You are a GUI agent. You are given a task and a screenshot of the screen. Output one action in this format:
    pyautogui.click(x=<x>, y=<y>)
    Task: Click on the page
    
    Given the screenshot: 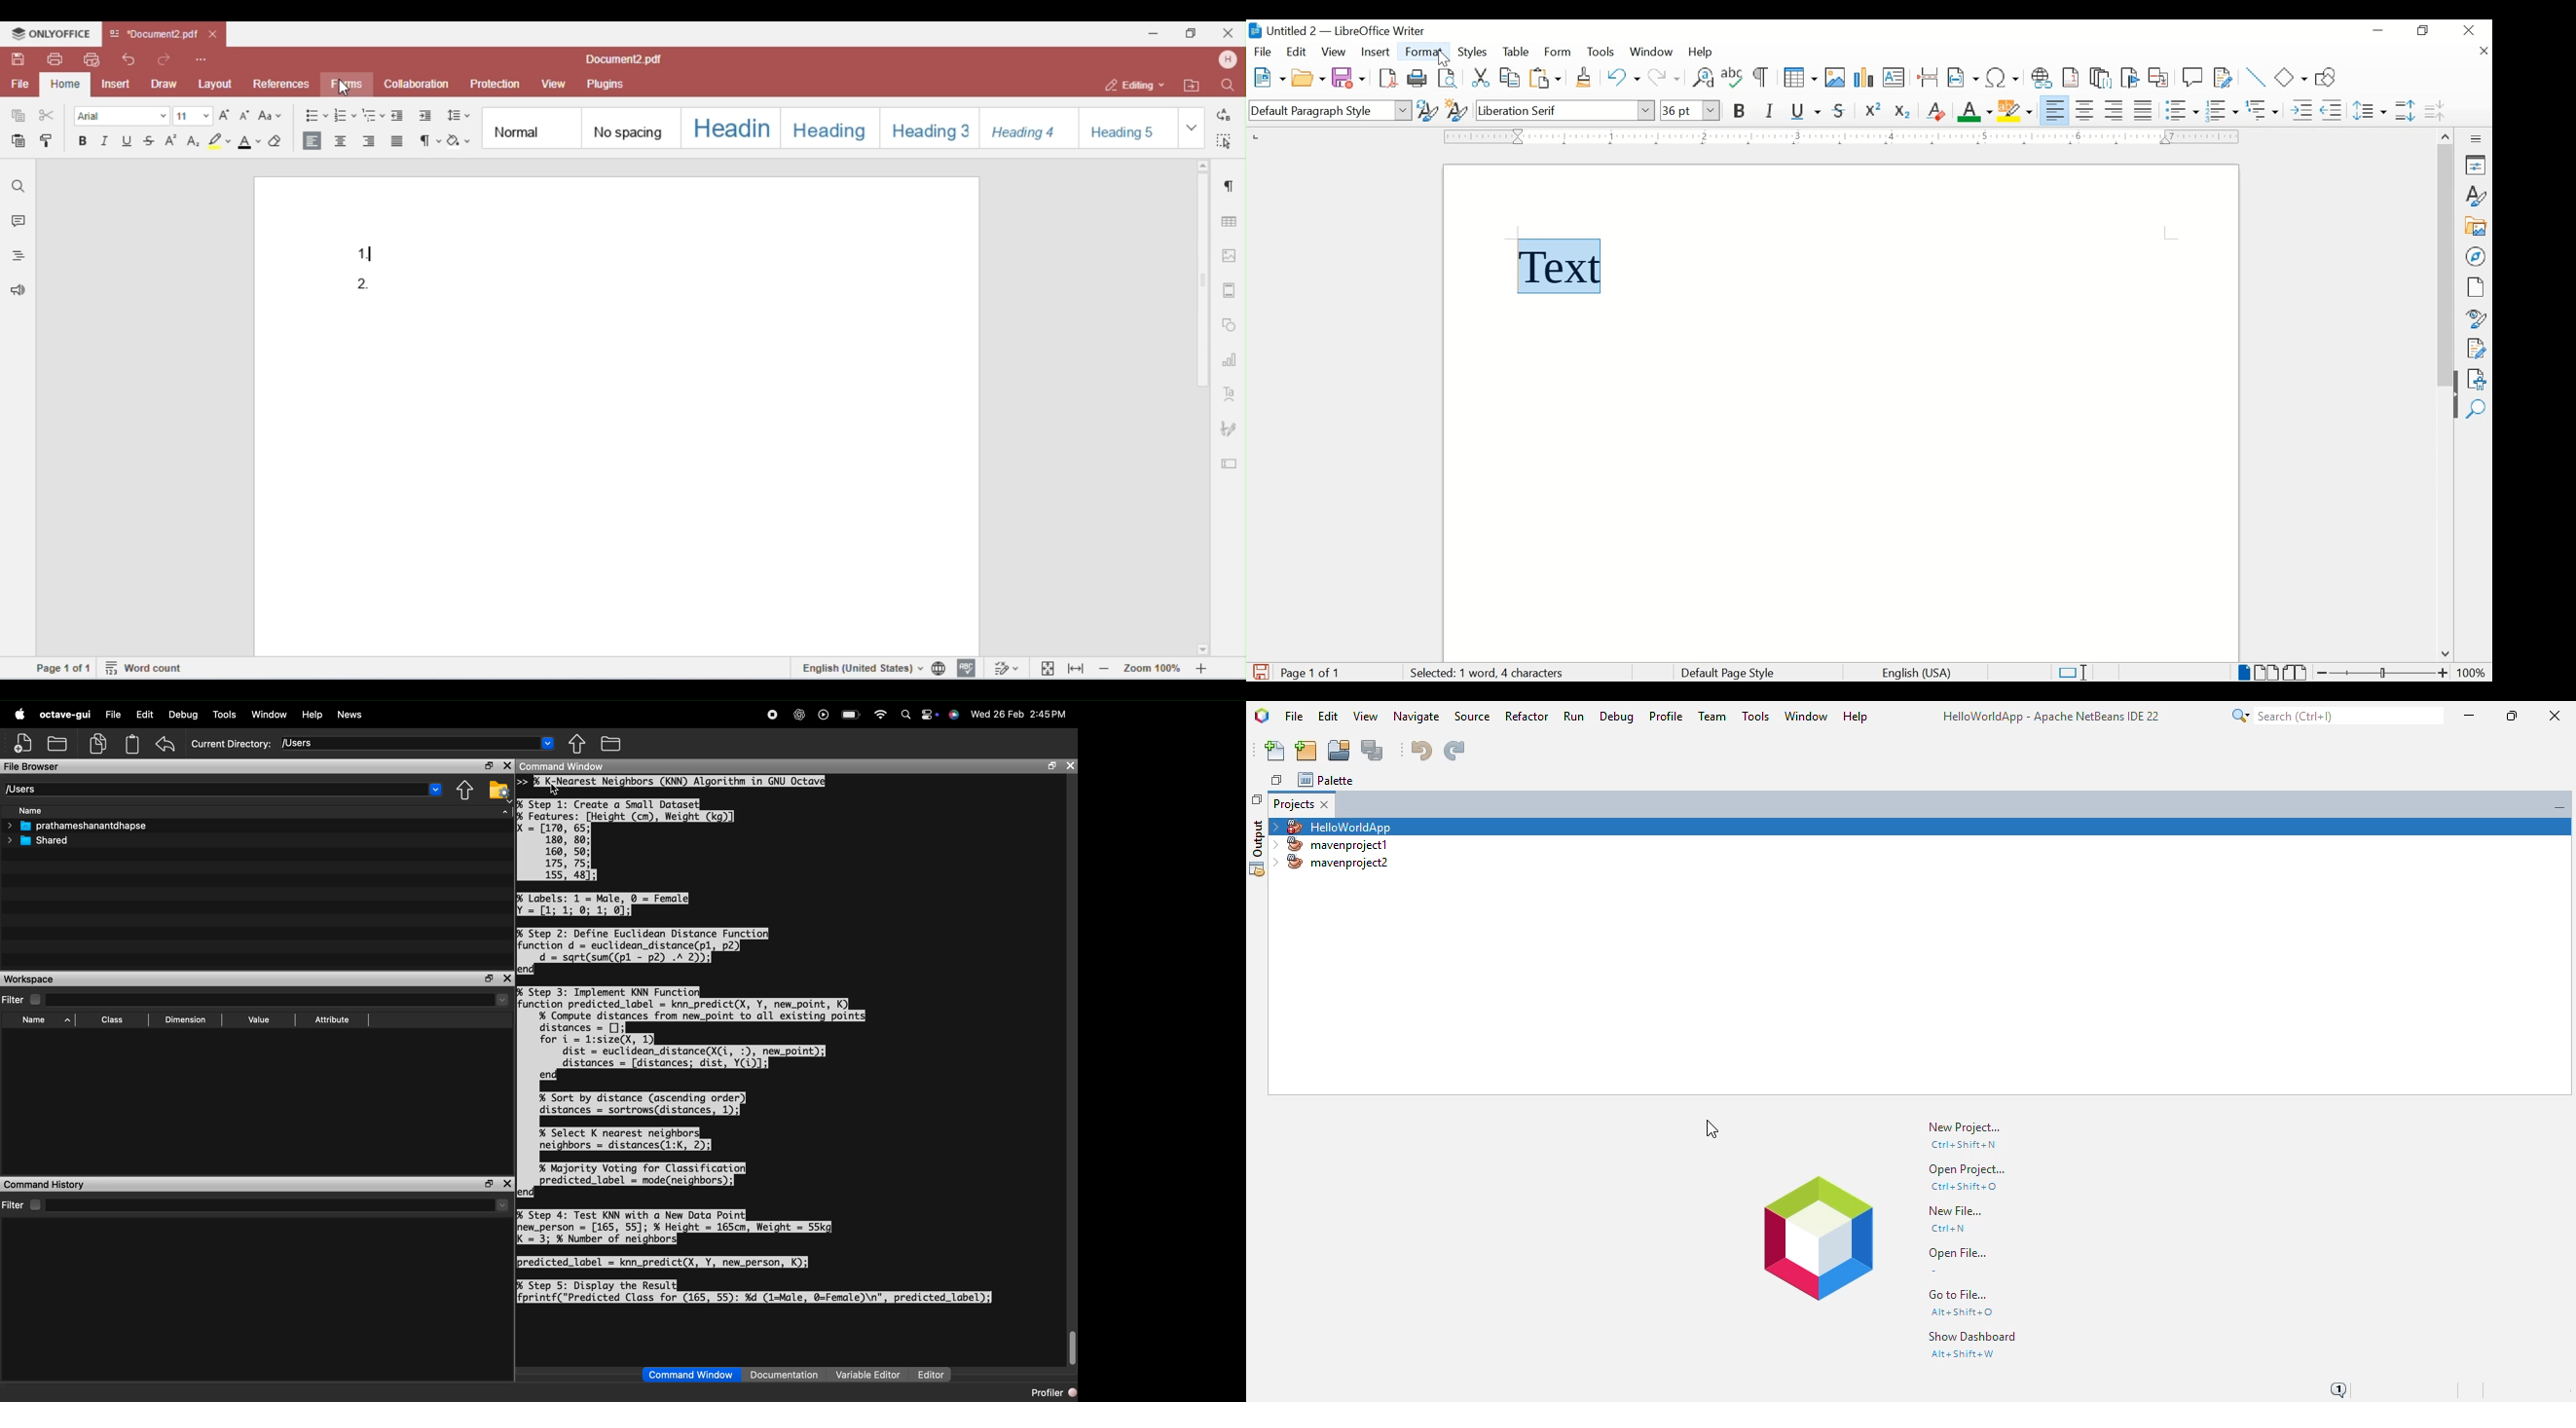 What is the action you would take?
    pyautogui.click(x=2475, y=287)
    